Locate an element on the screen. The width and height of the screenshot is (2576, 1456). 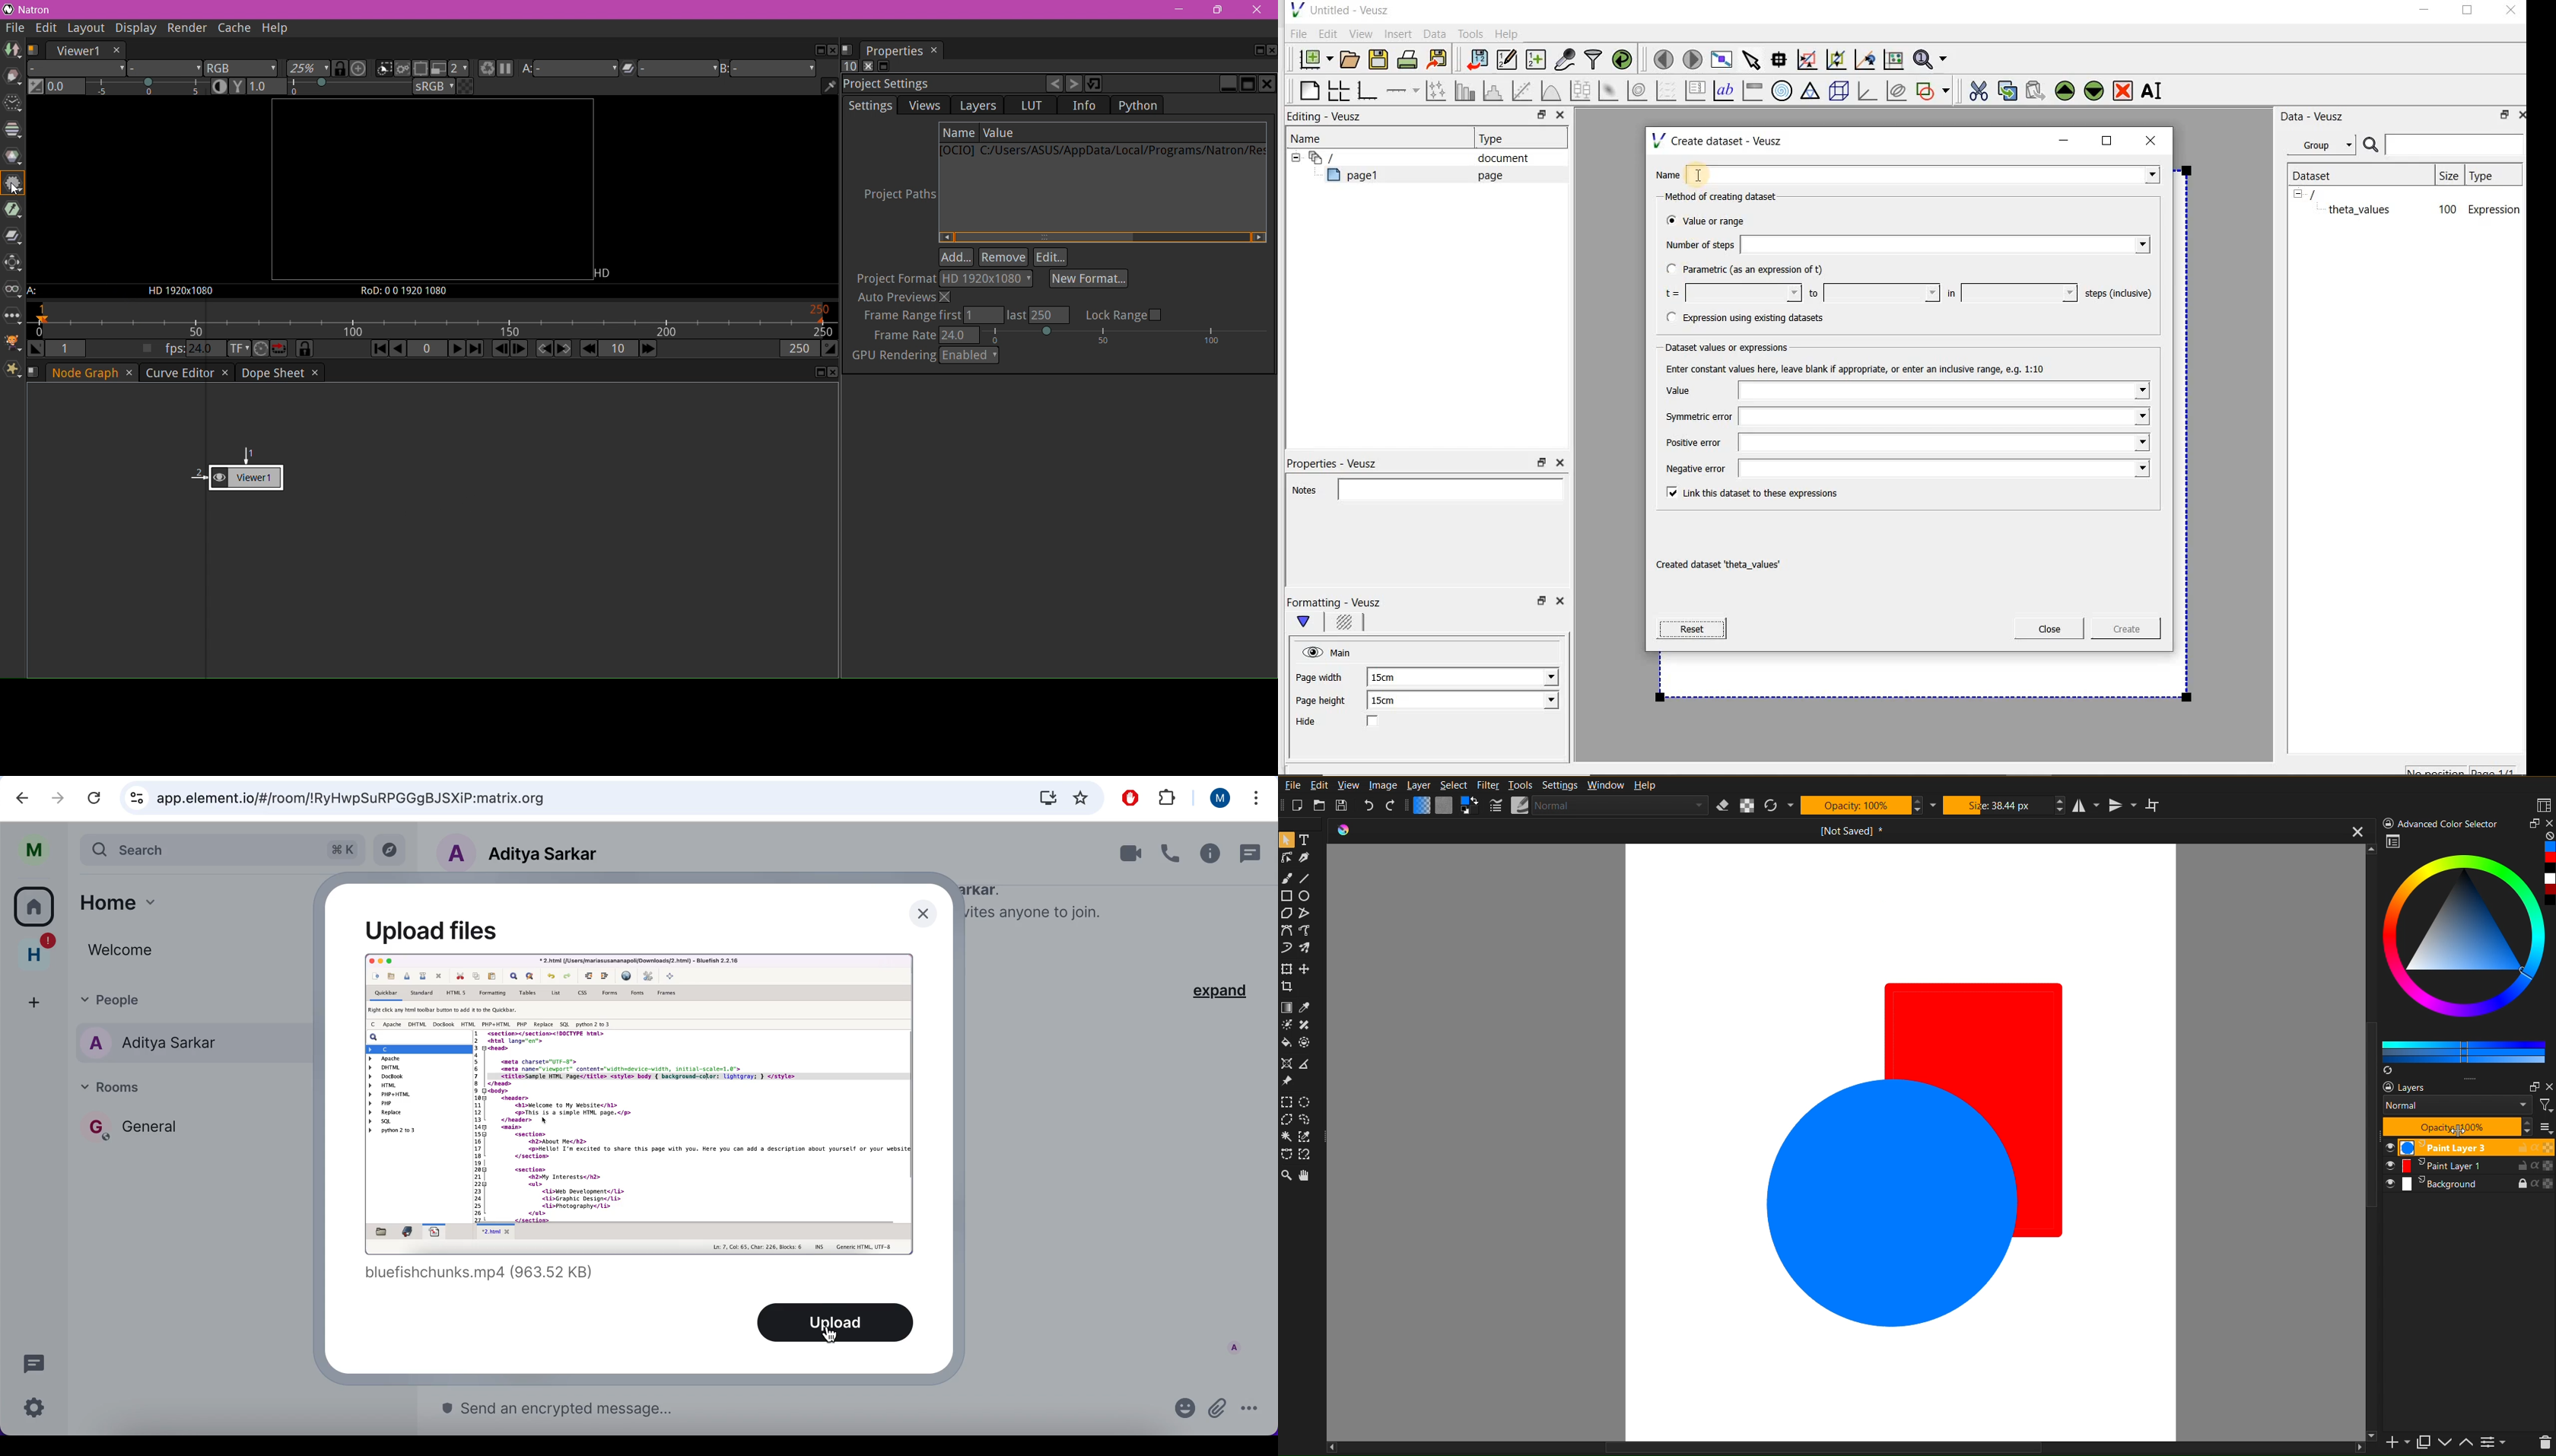
close is located at coordinates (2548, 1086).